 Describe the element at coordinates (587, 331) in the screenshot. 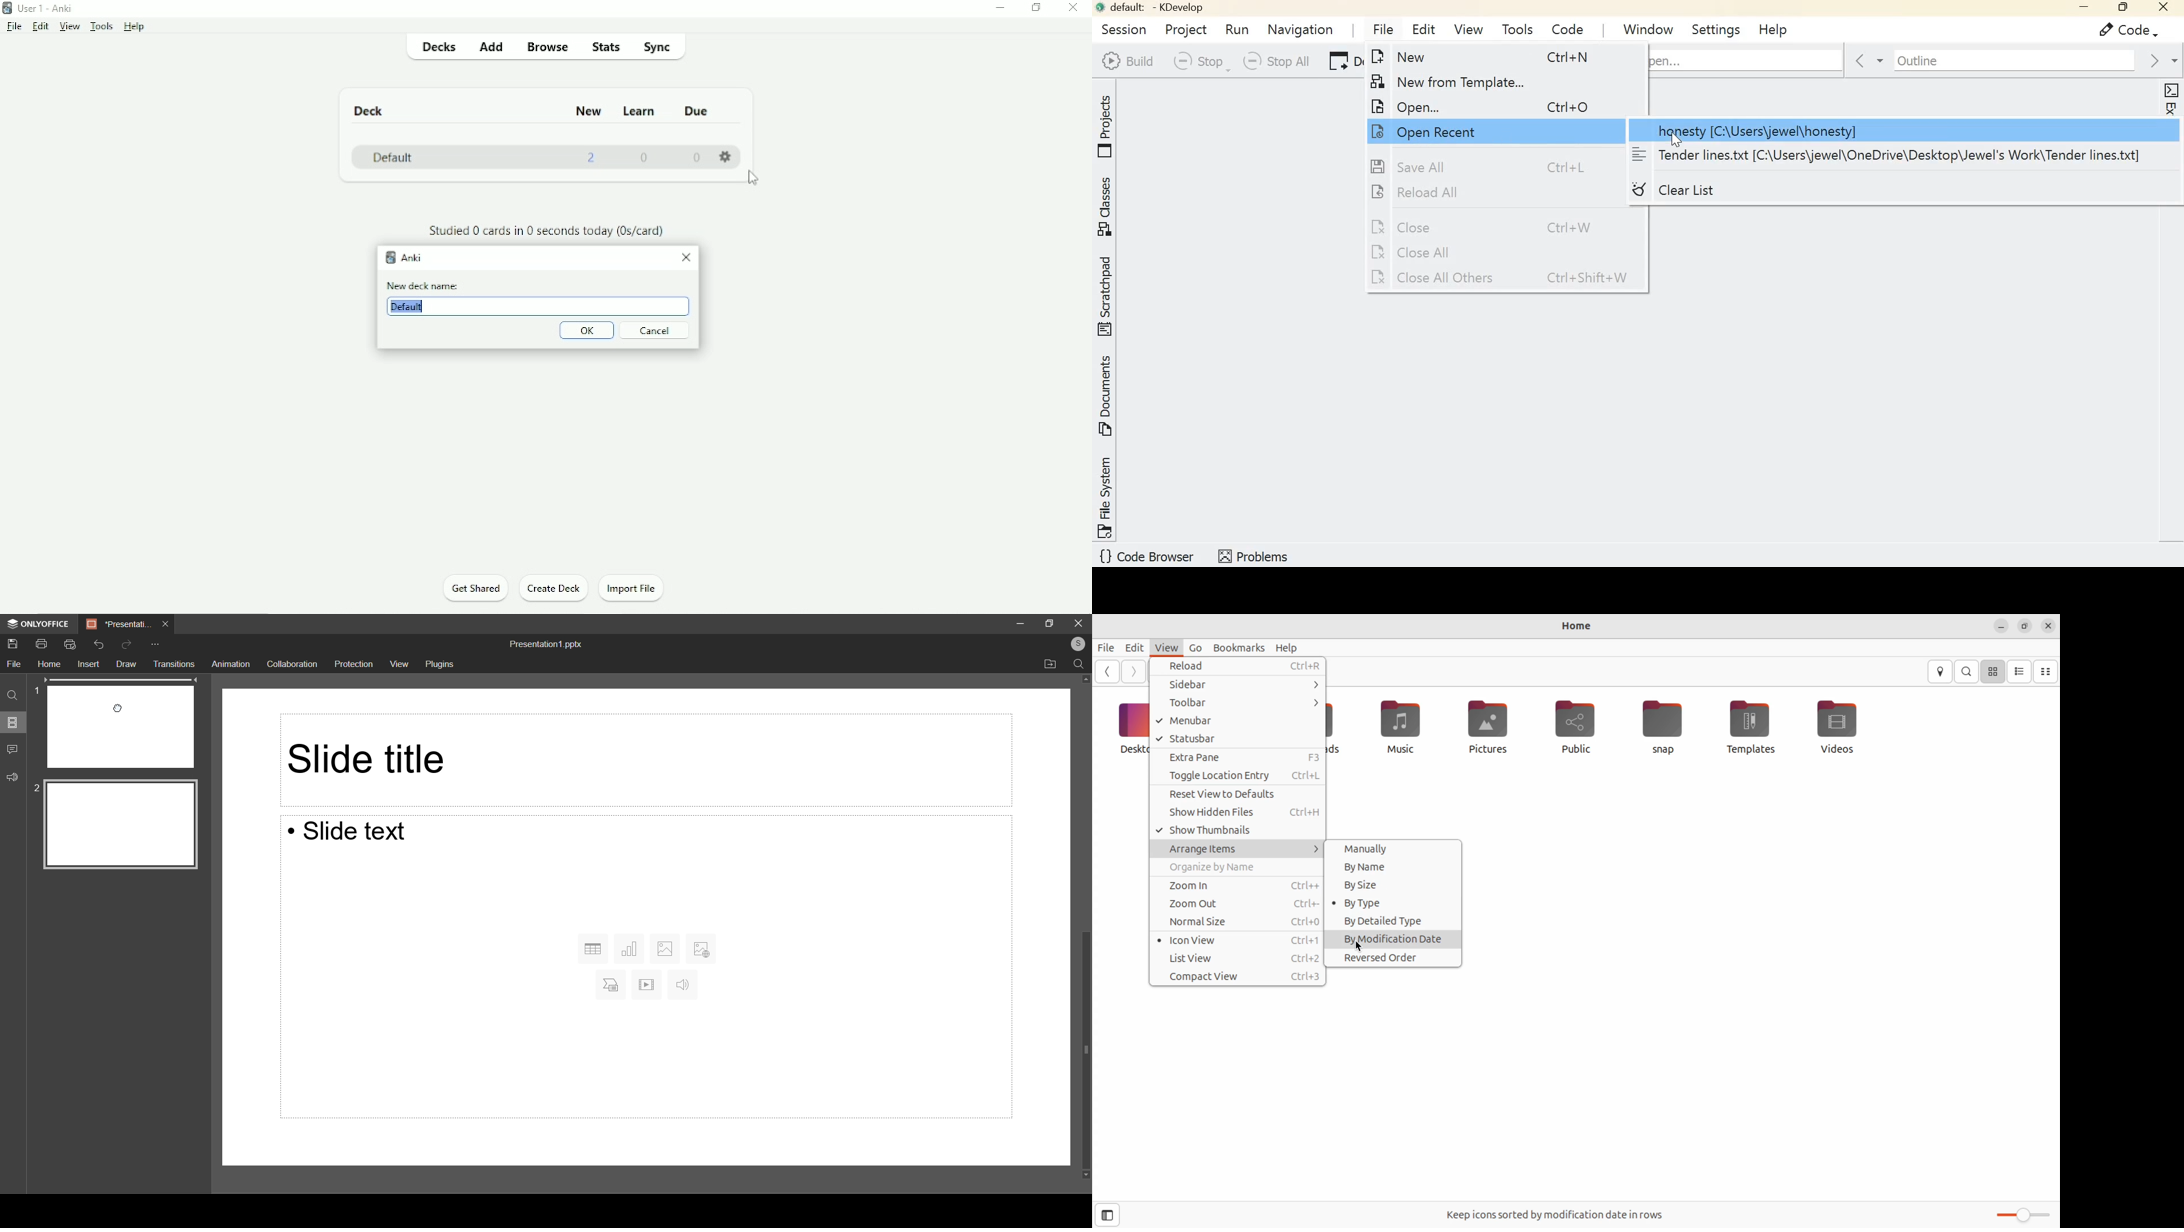

I see `OK` at that location.